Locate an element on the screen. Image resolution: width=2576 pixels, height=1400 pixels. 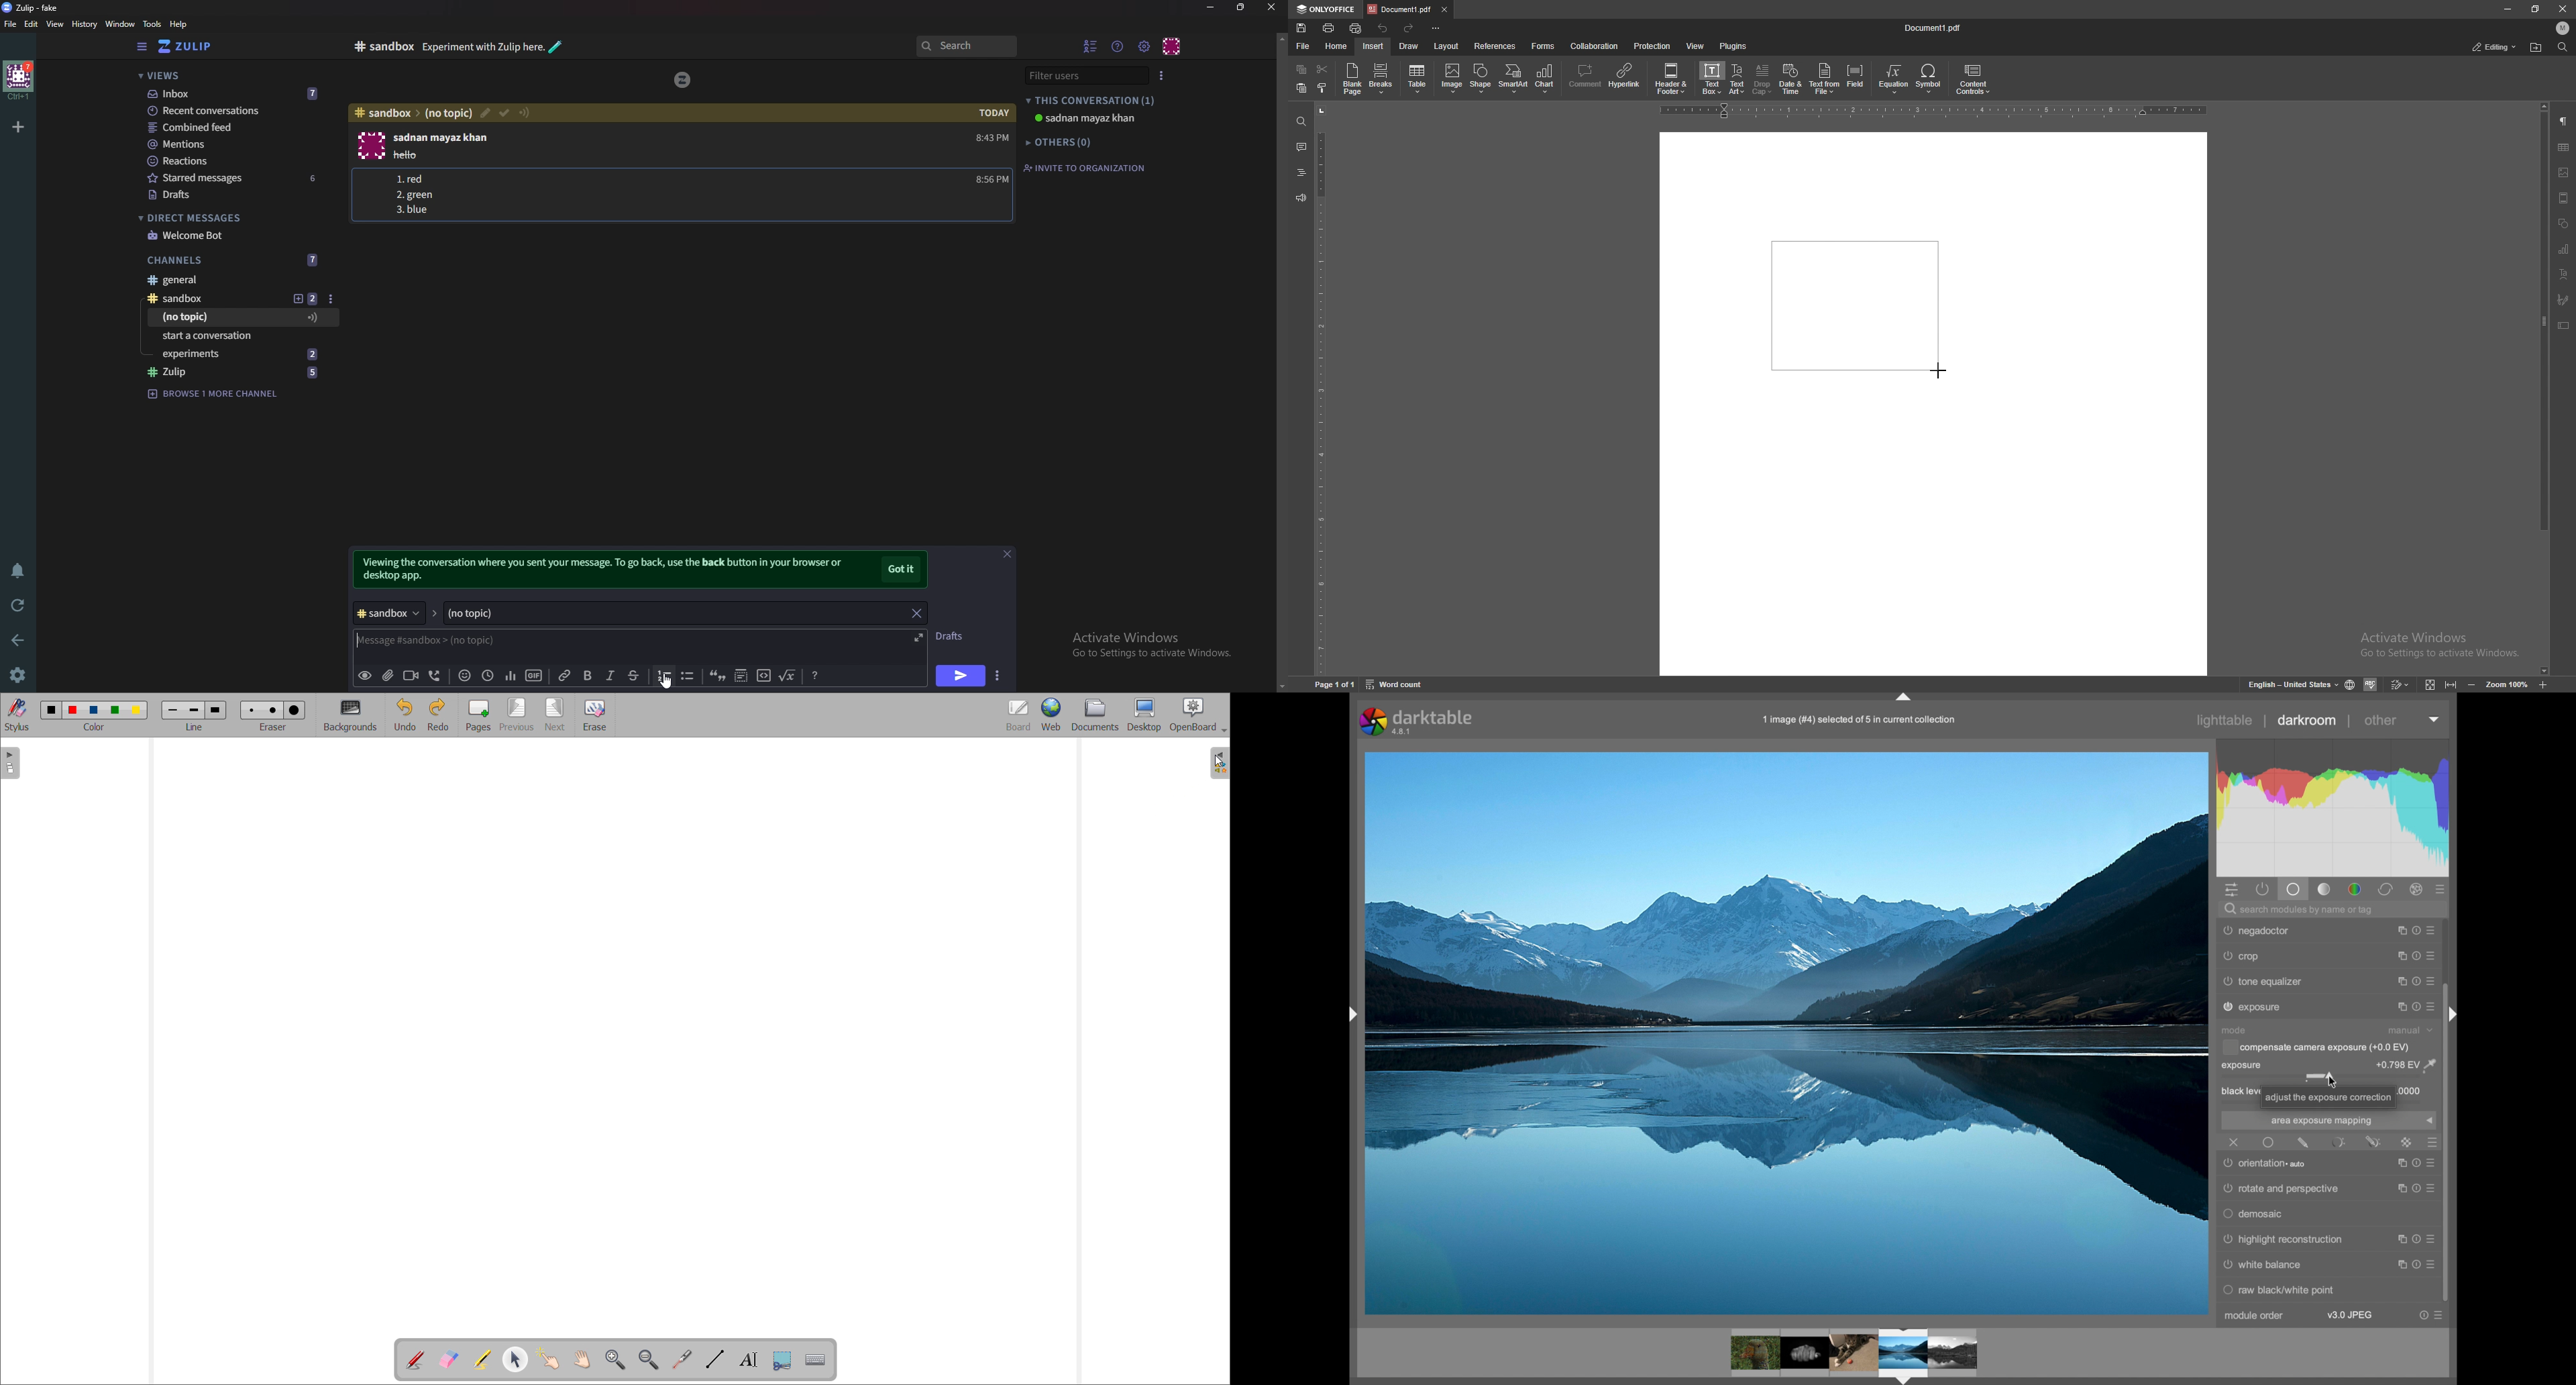
zulip is located at coordinates (237, 372).